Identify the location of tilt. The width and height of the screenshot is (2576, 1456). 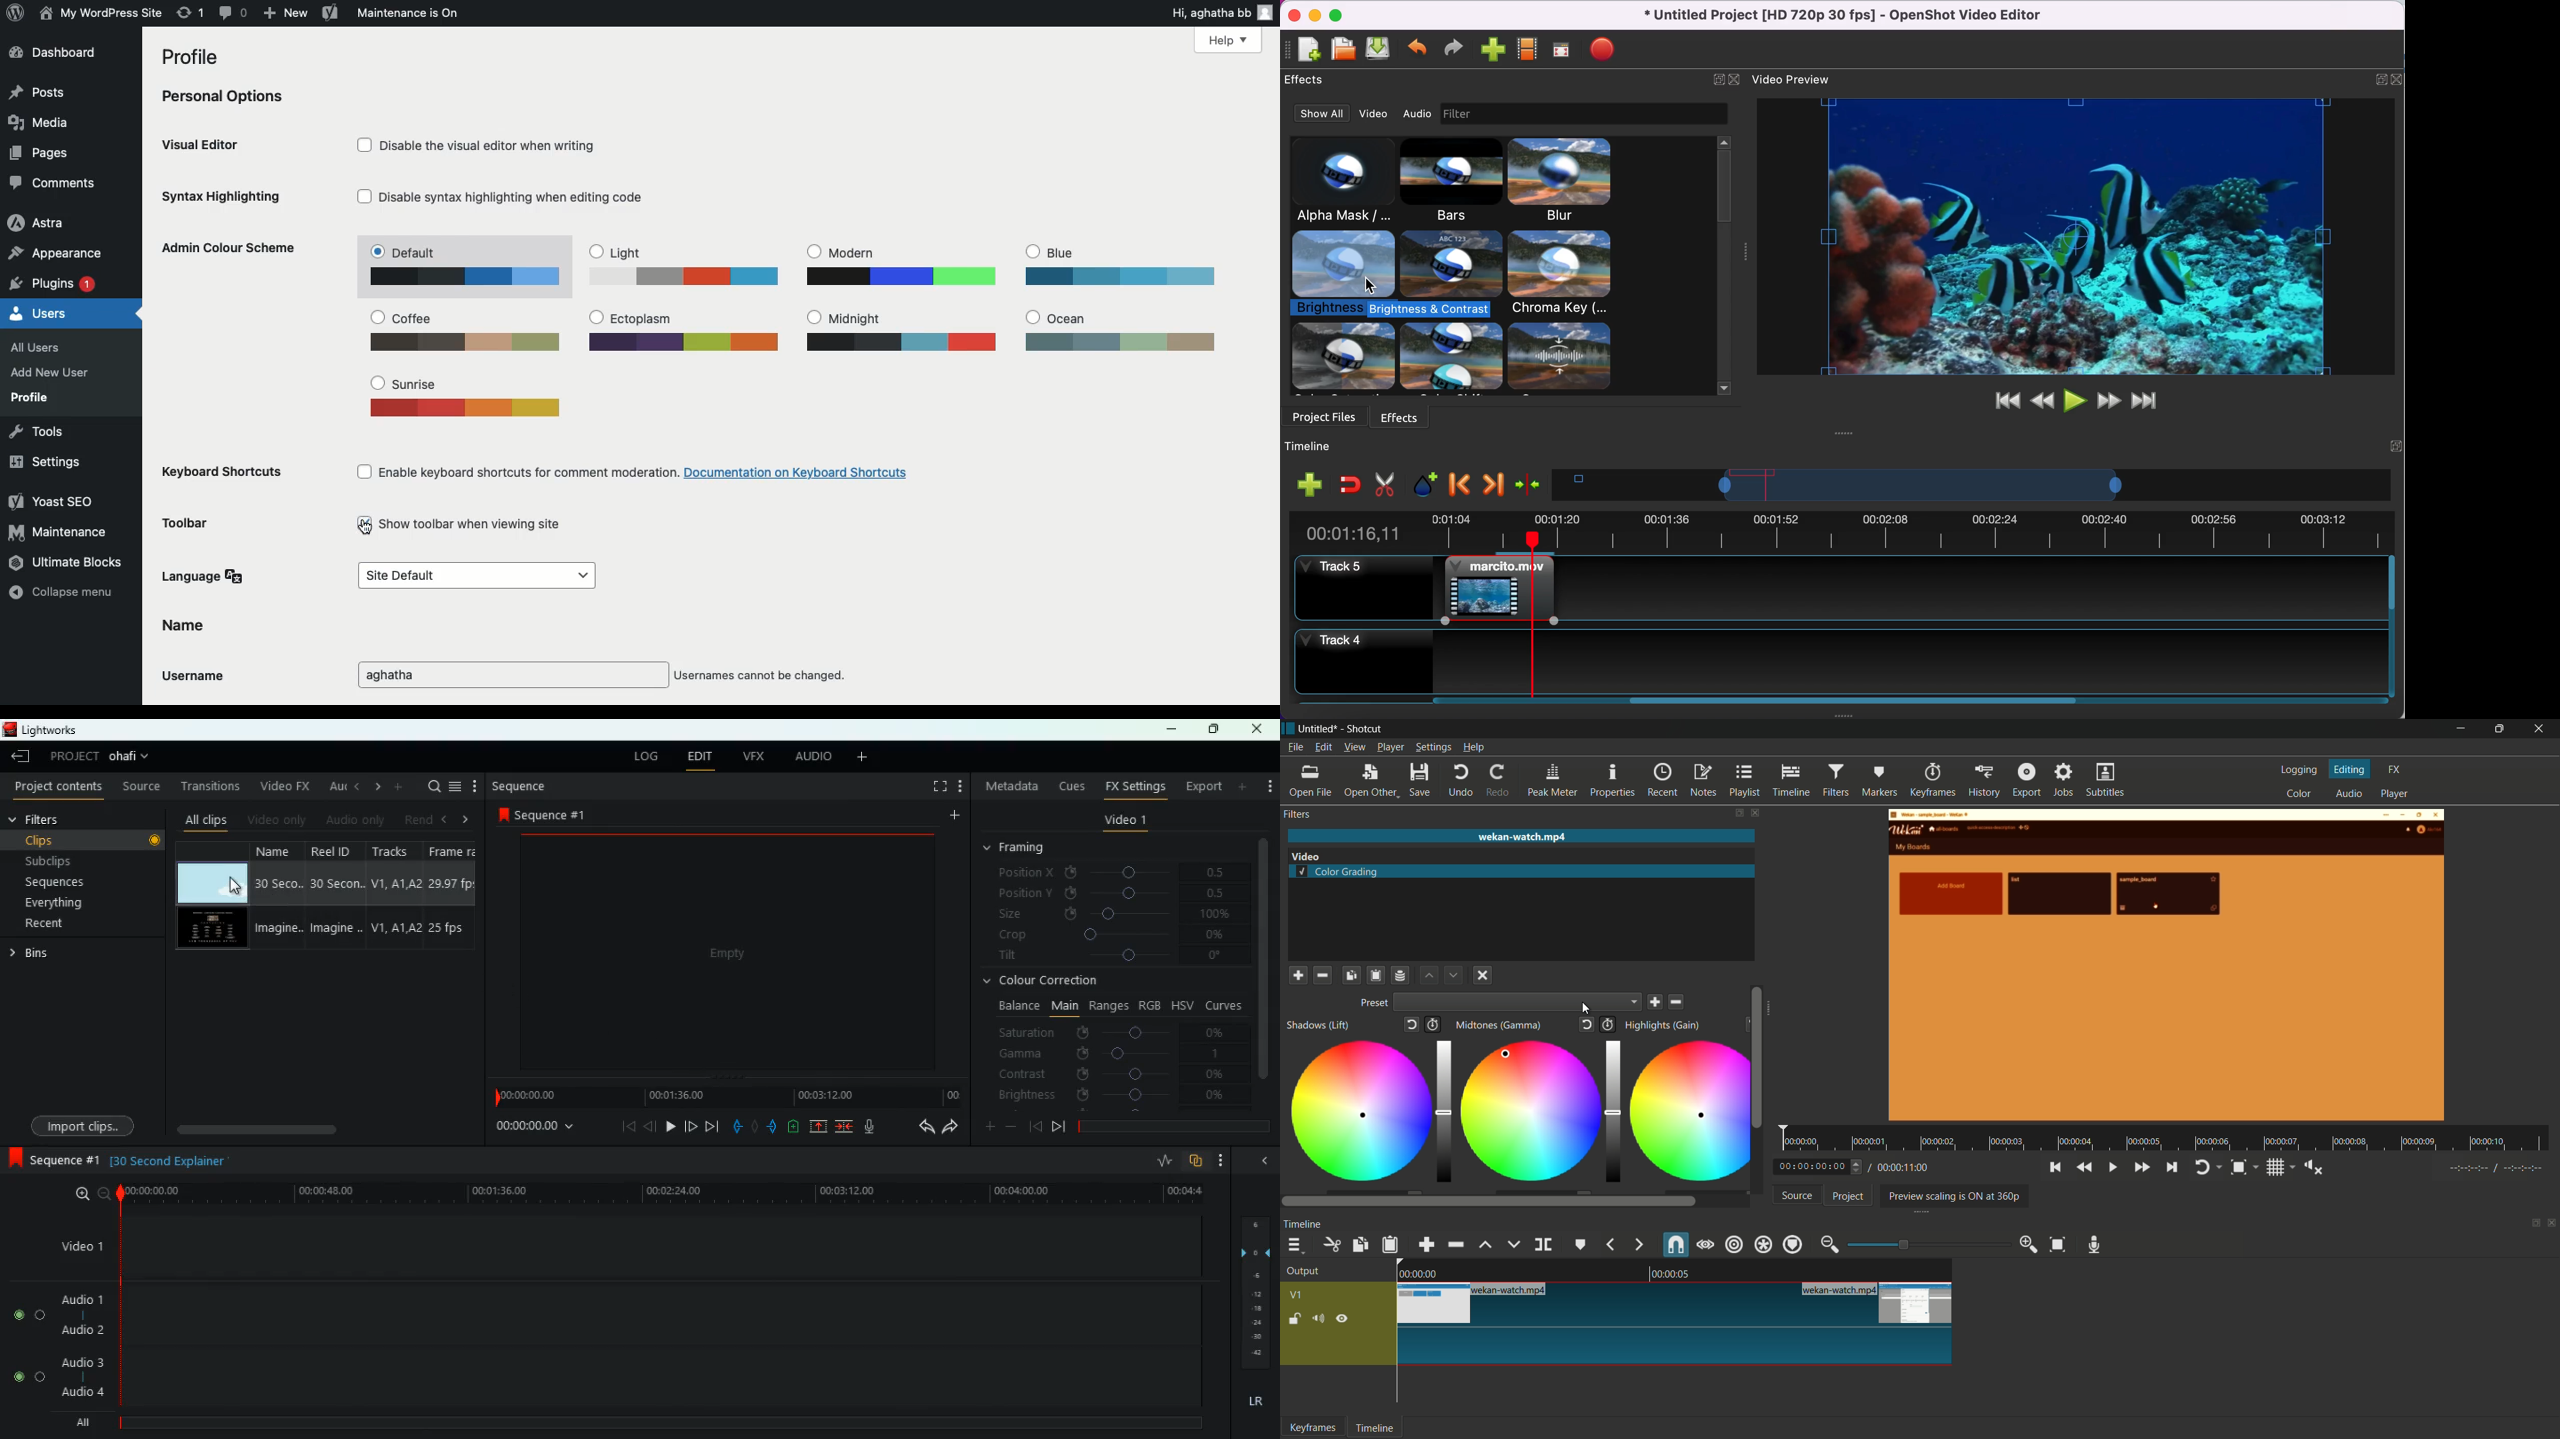
(1113, 957).